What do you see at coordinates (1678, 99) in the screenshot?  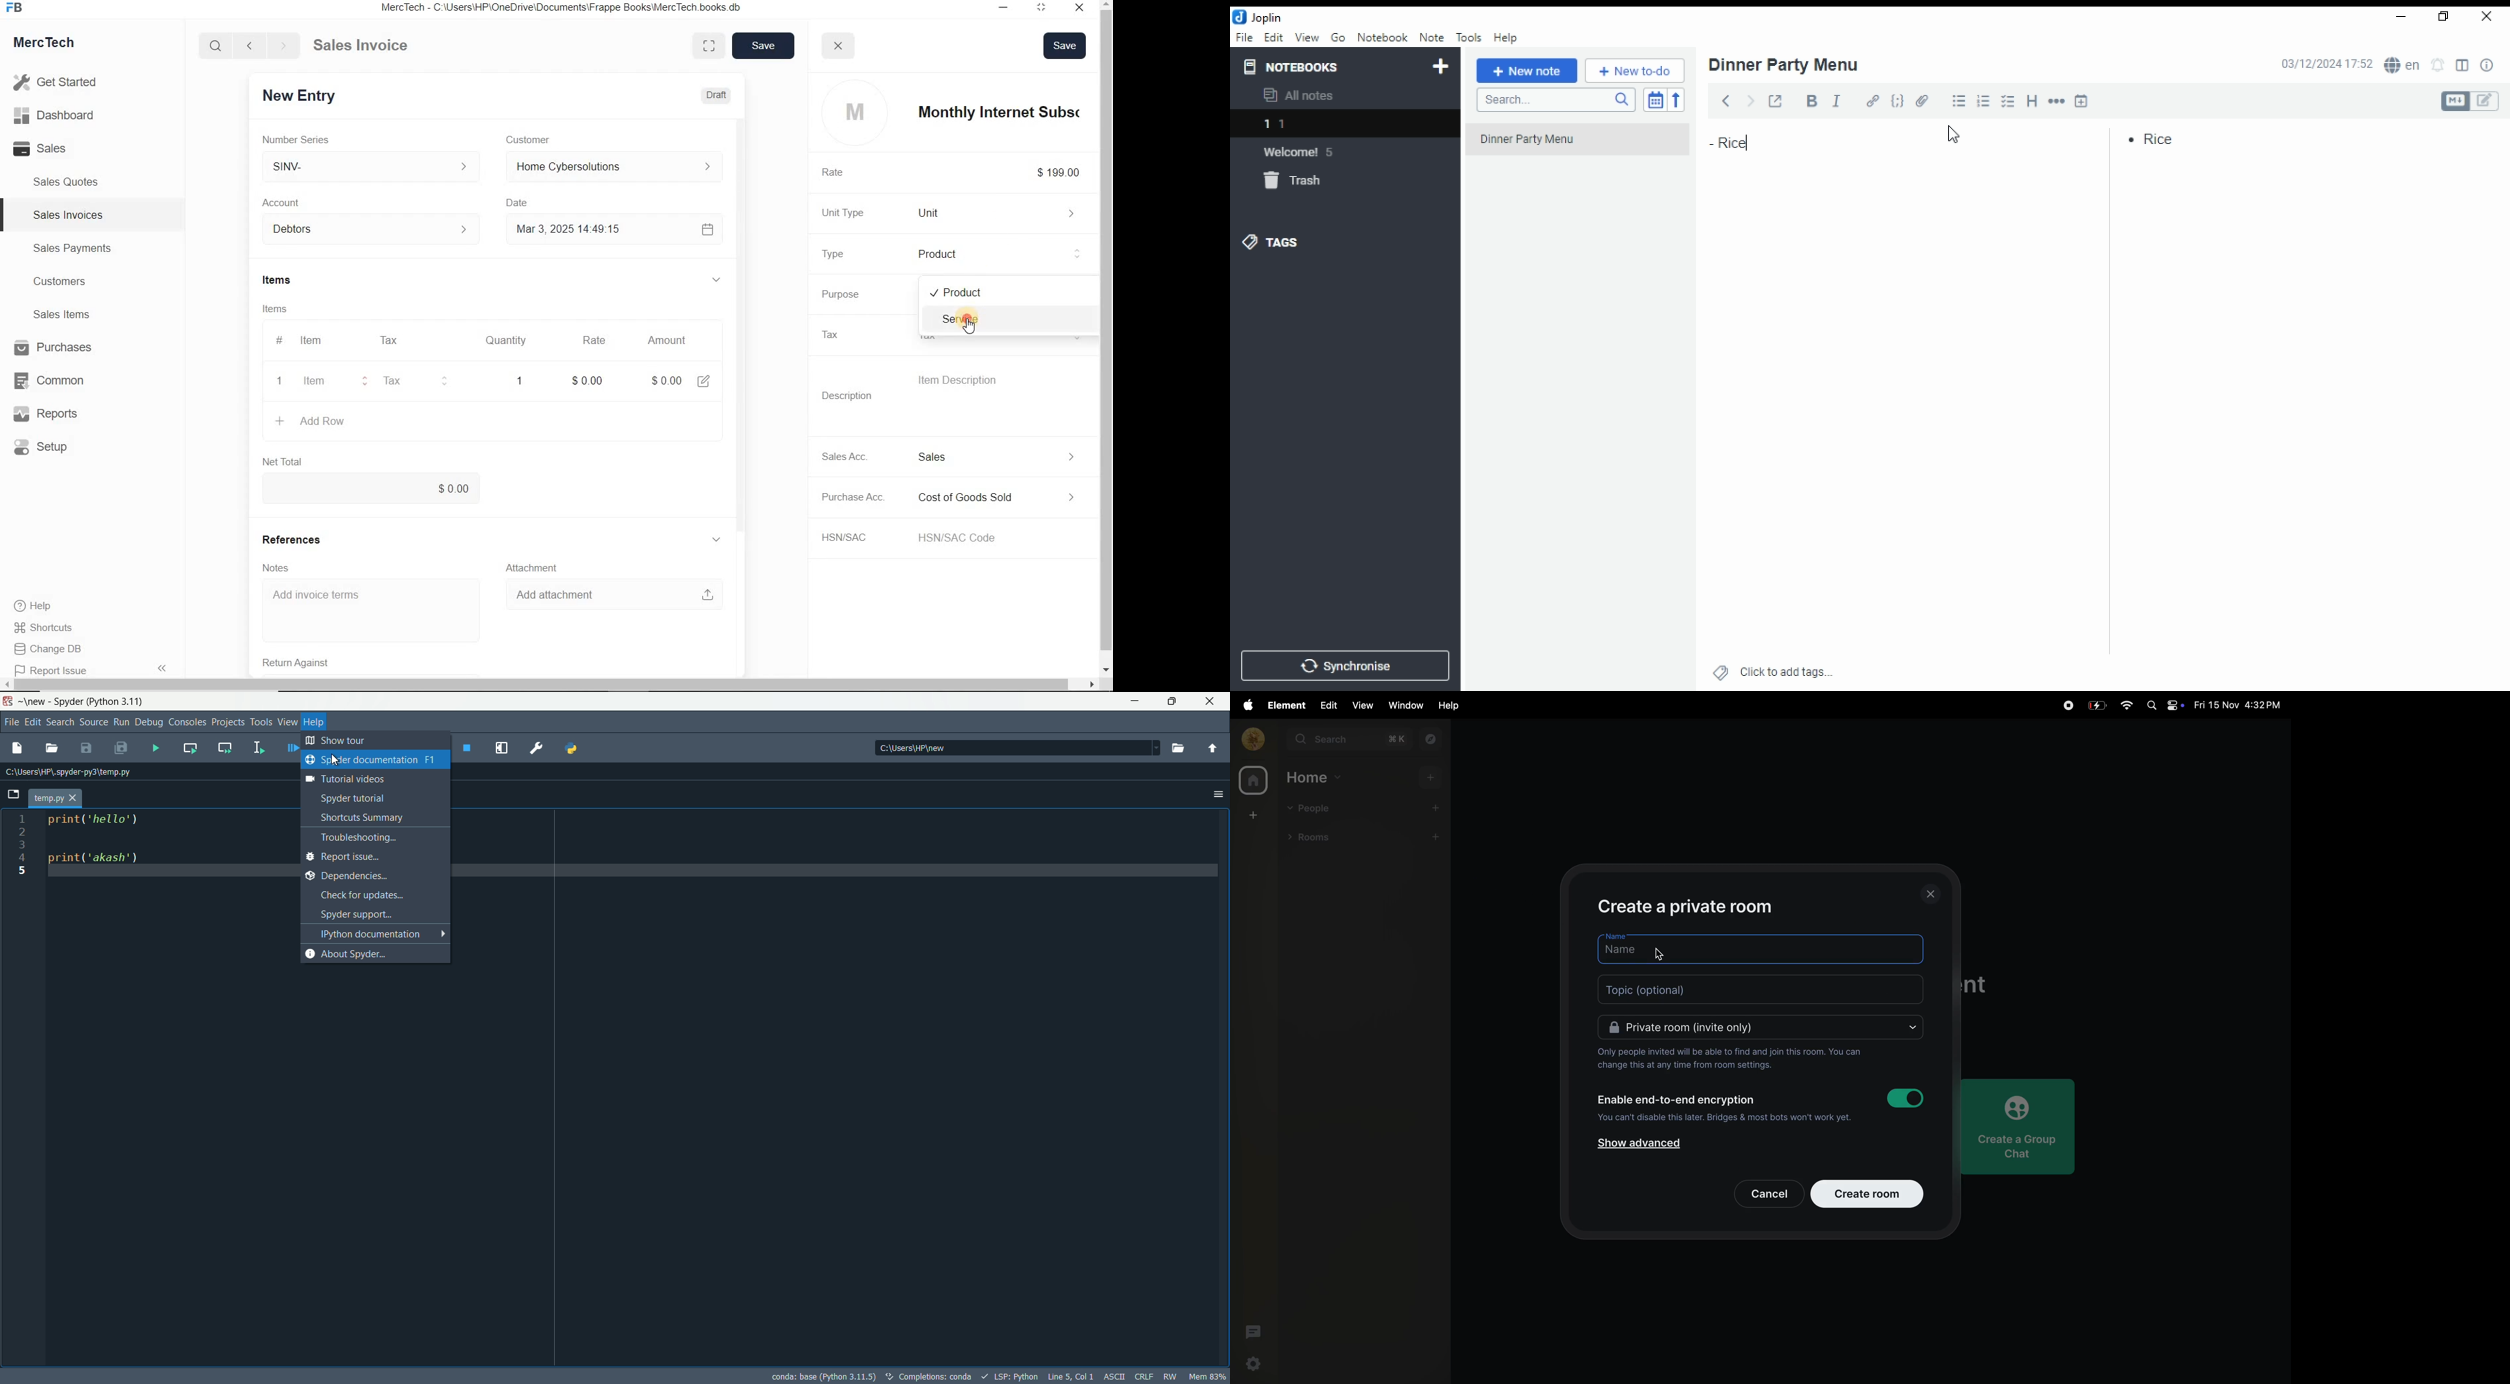 I see `reverse sort order` at bounding box center [1678, 99].